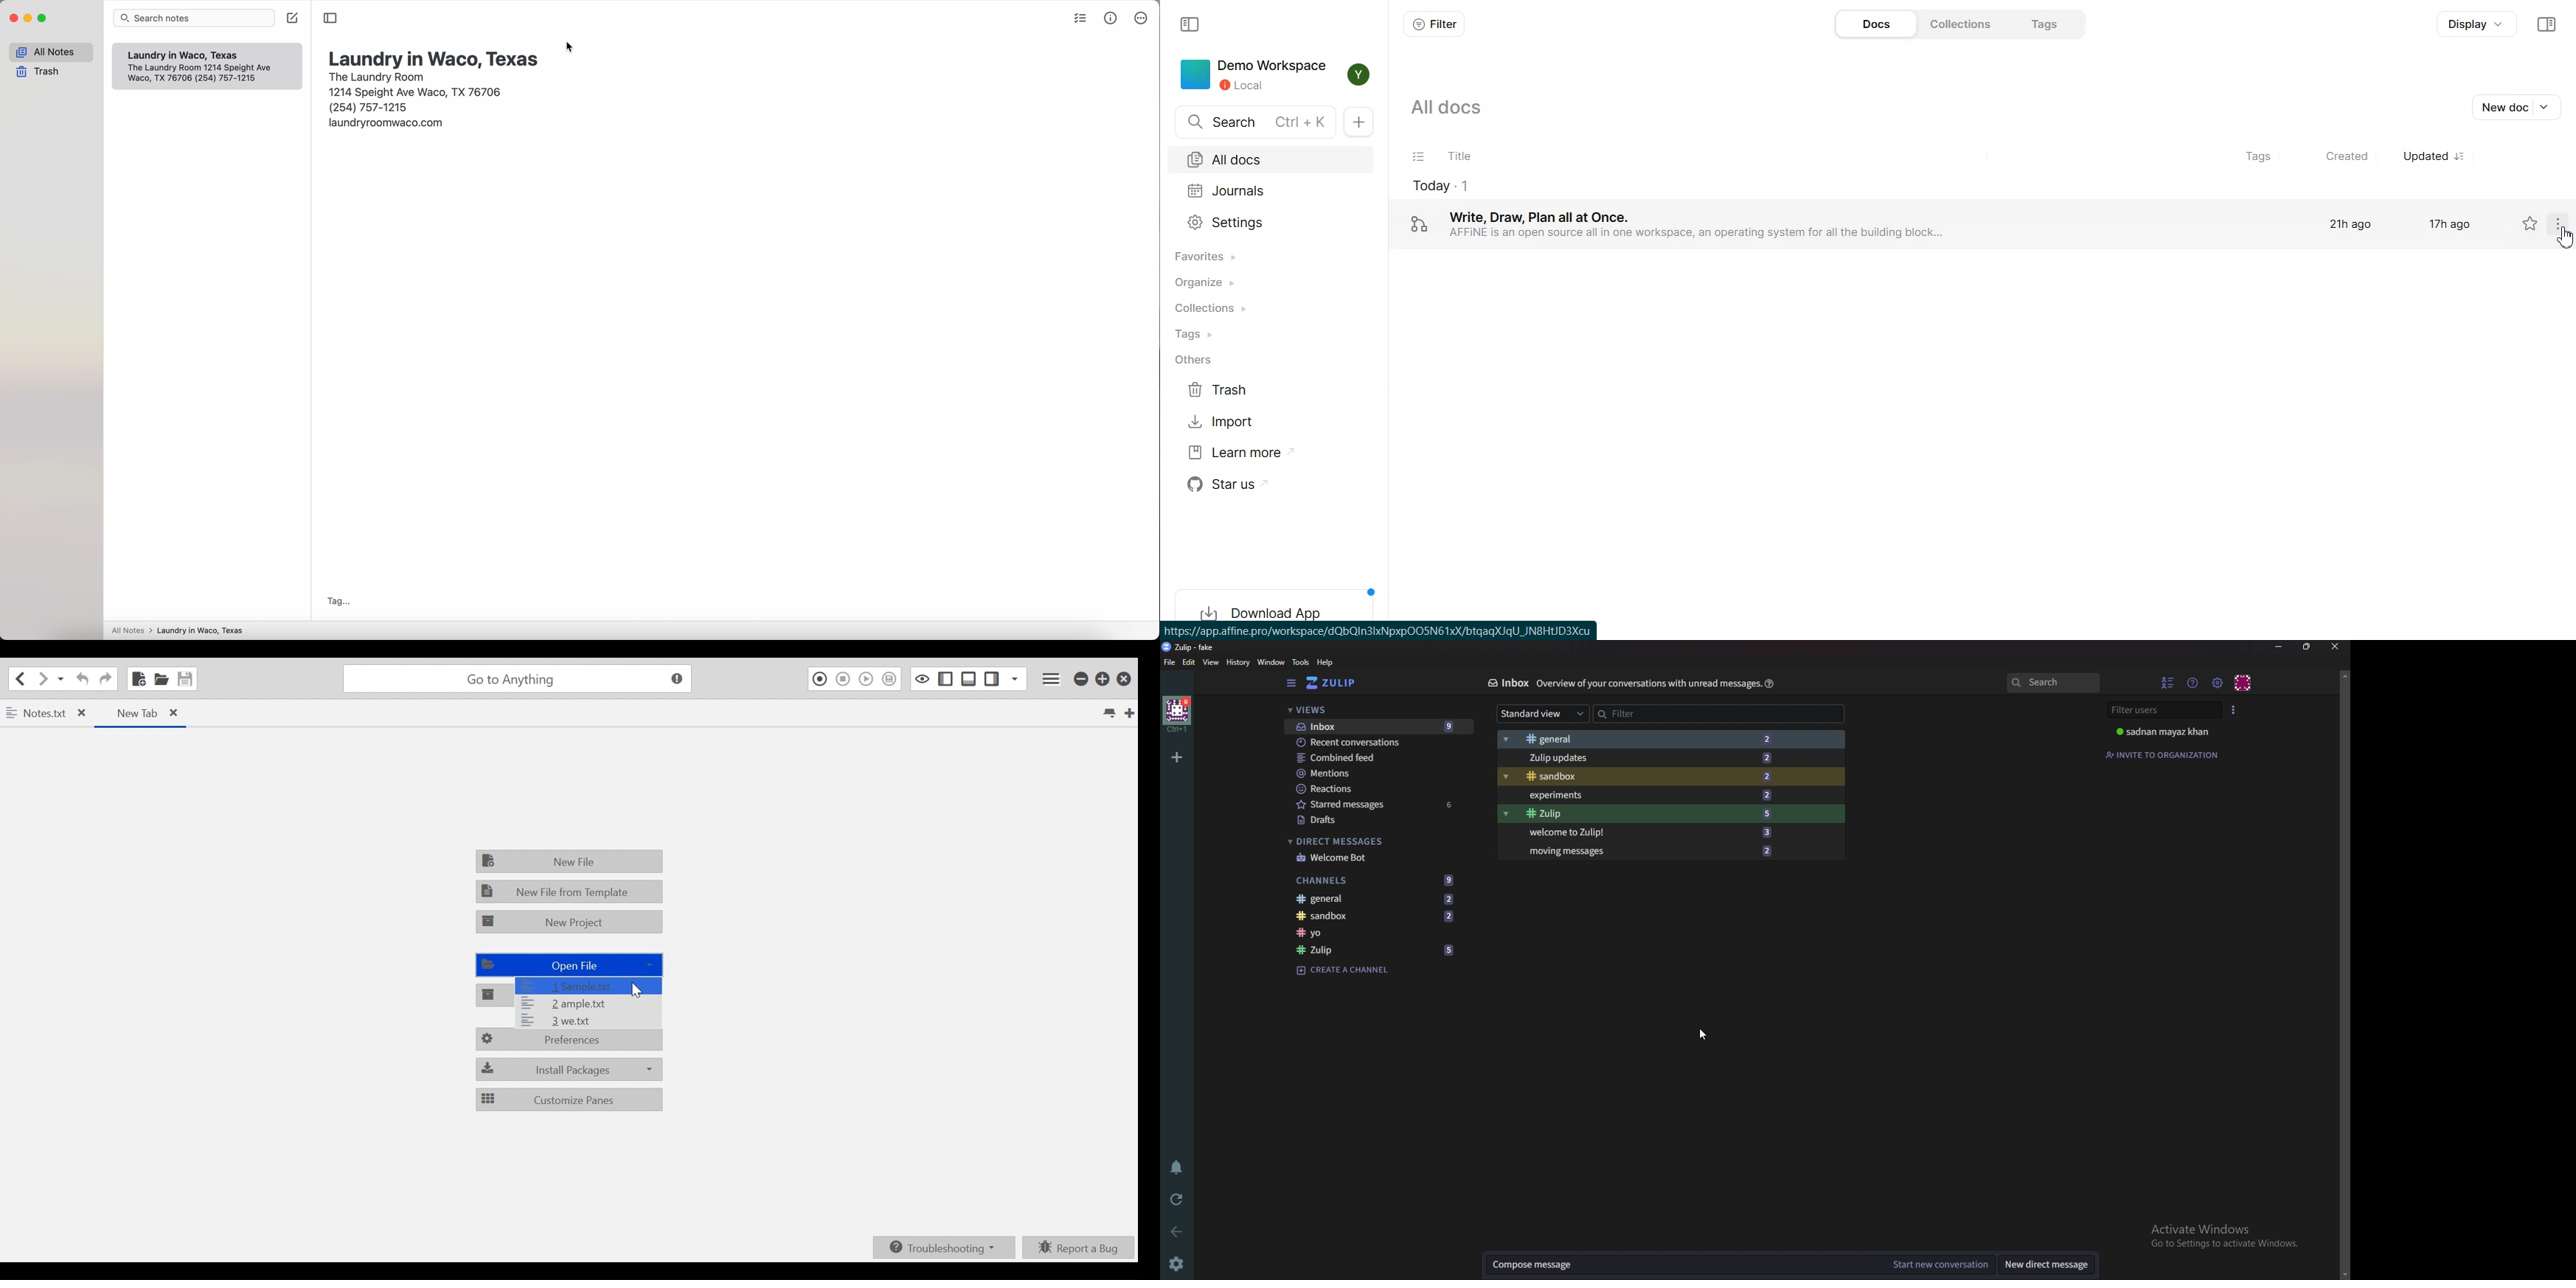  What do you see at coordinates (336, 601) in the screenshot?
I see `tag` at bounding box center [336, 601].